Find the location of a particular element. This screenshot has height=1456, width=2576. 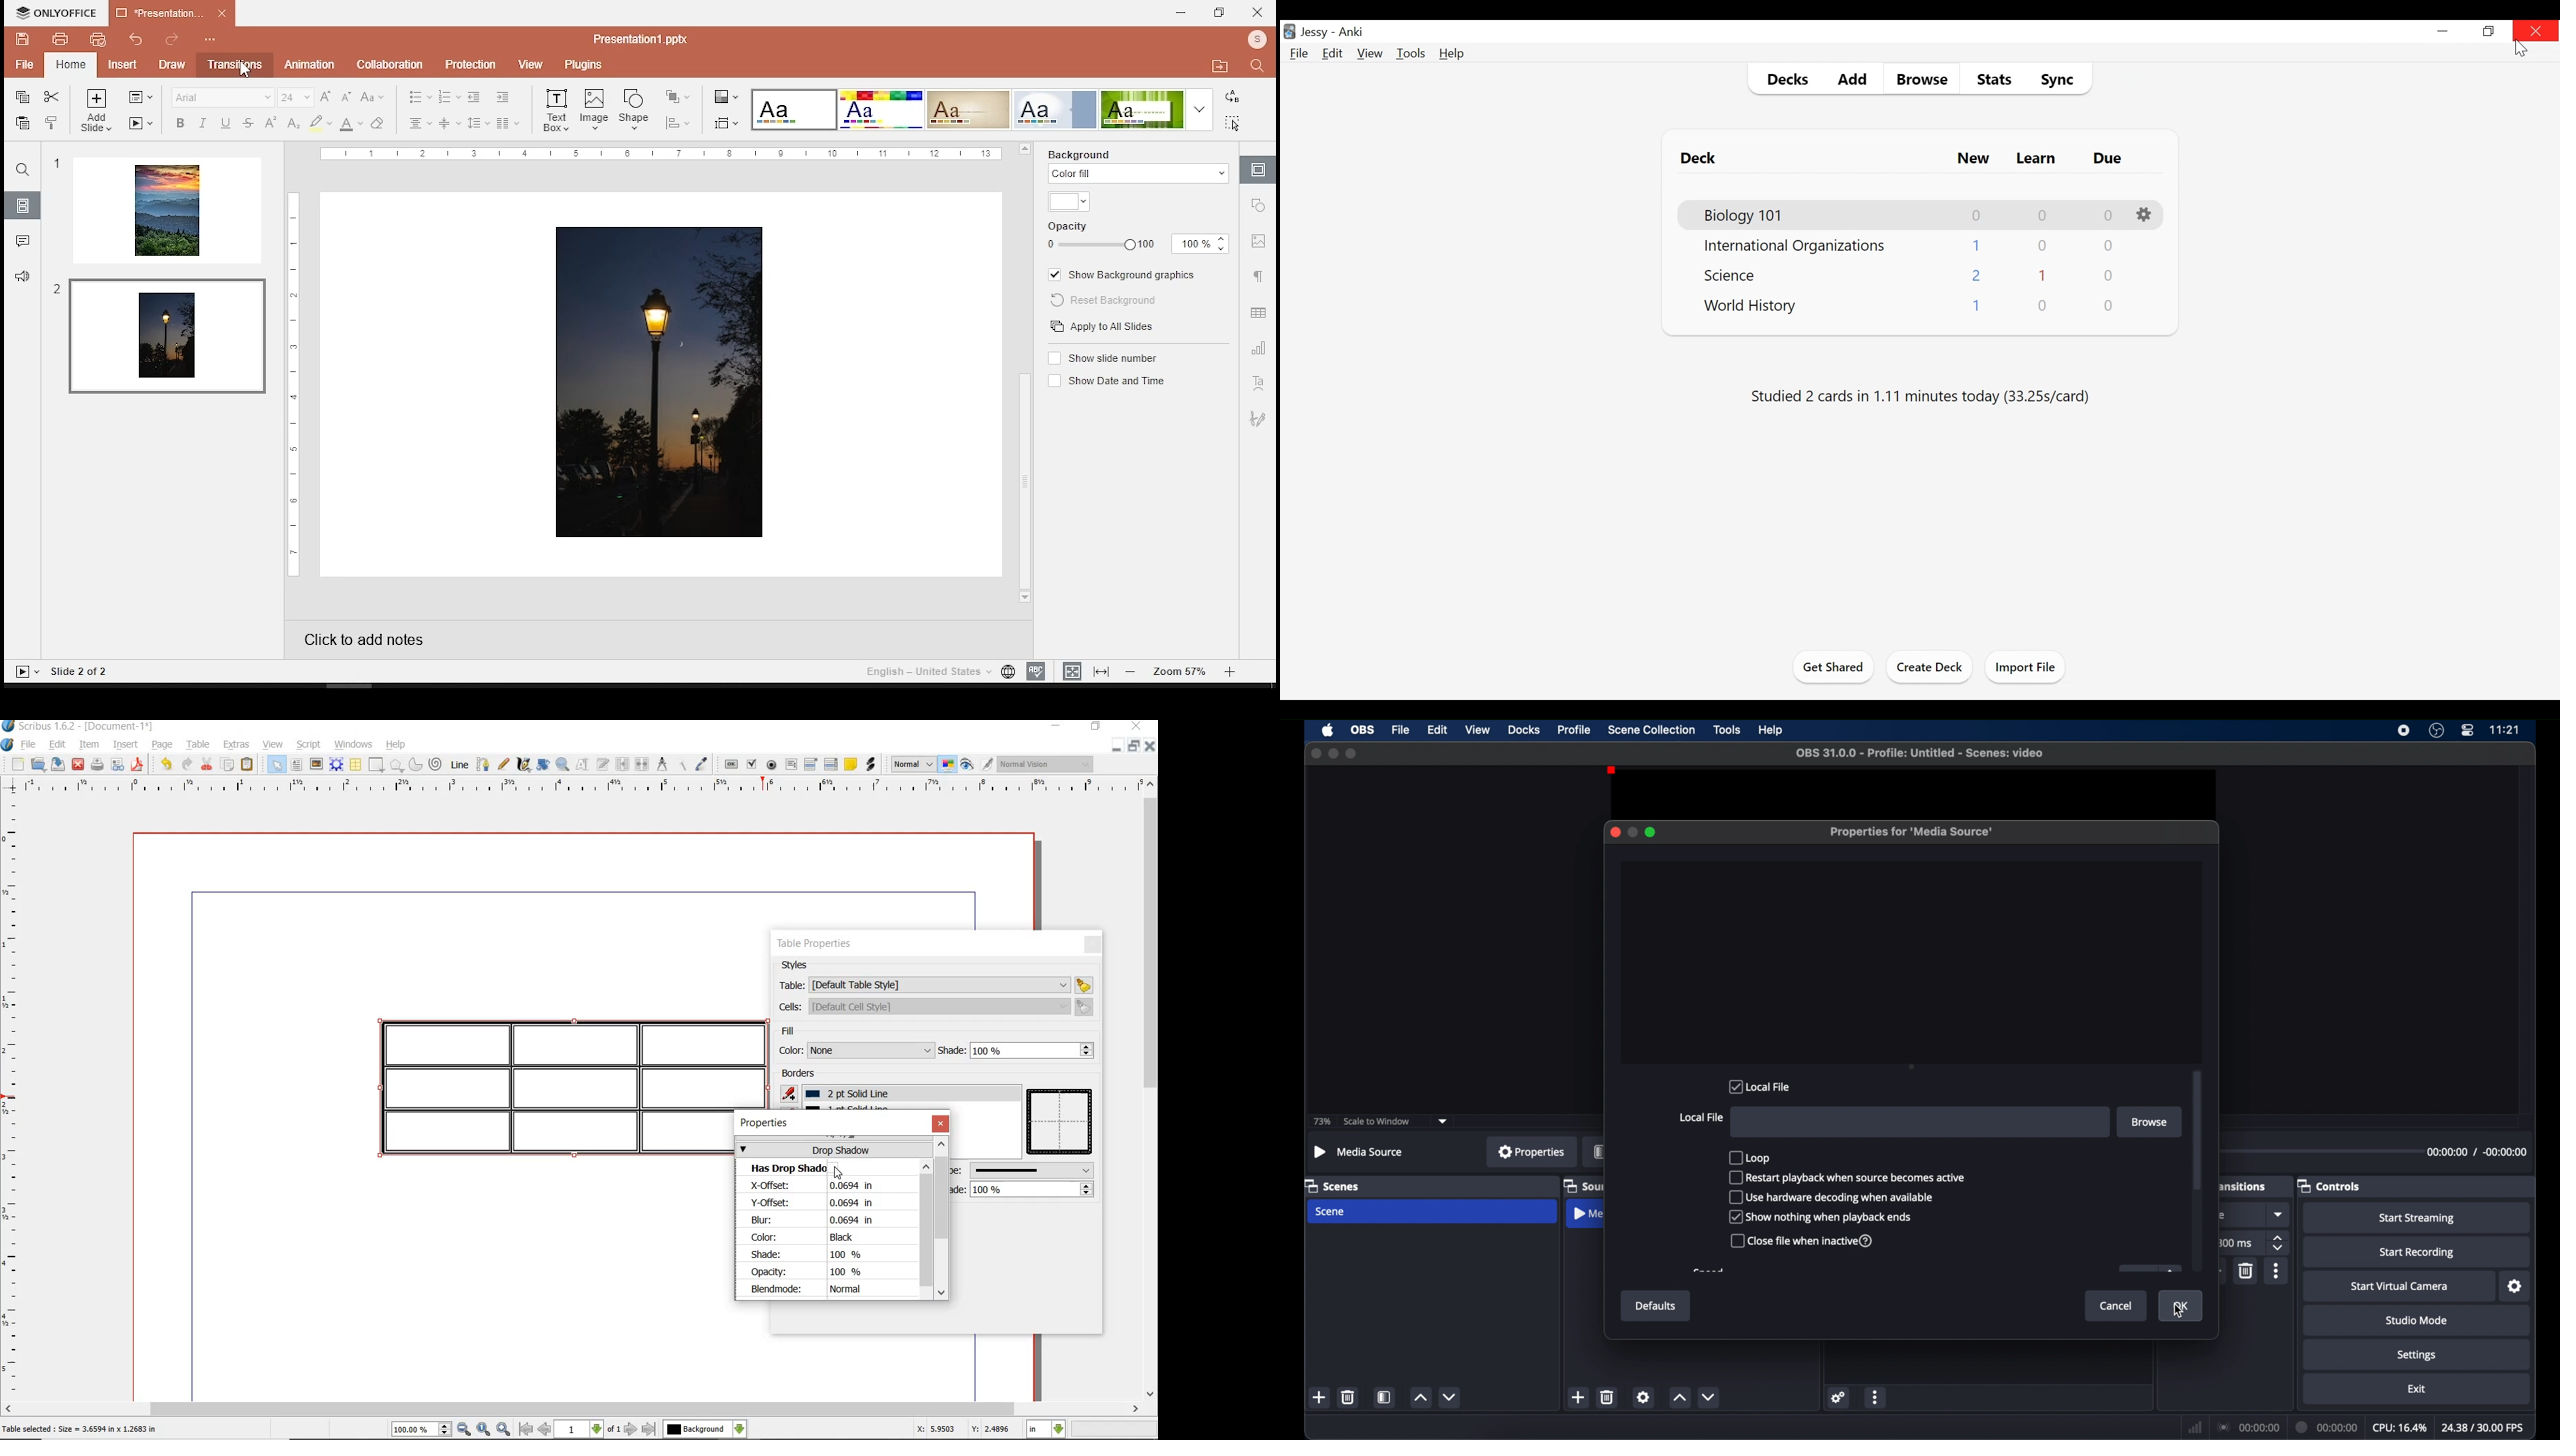

file is located at coordinates (30, 746).